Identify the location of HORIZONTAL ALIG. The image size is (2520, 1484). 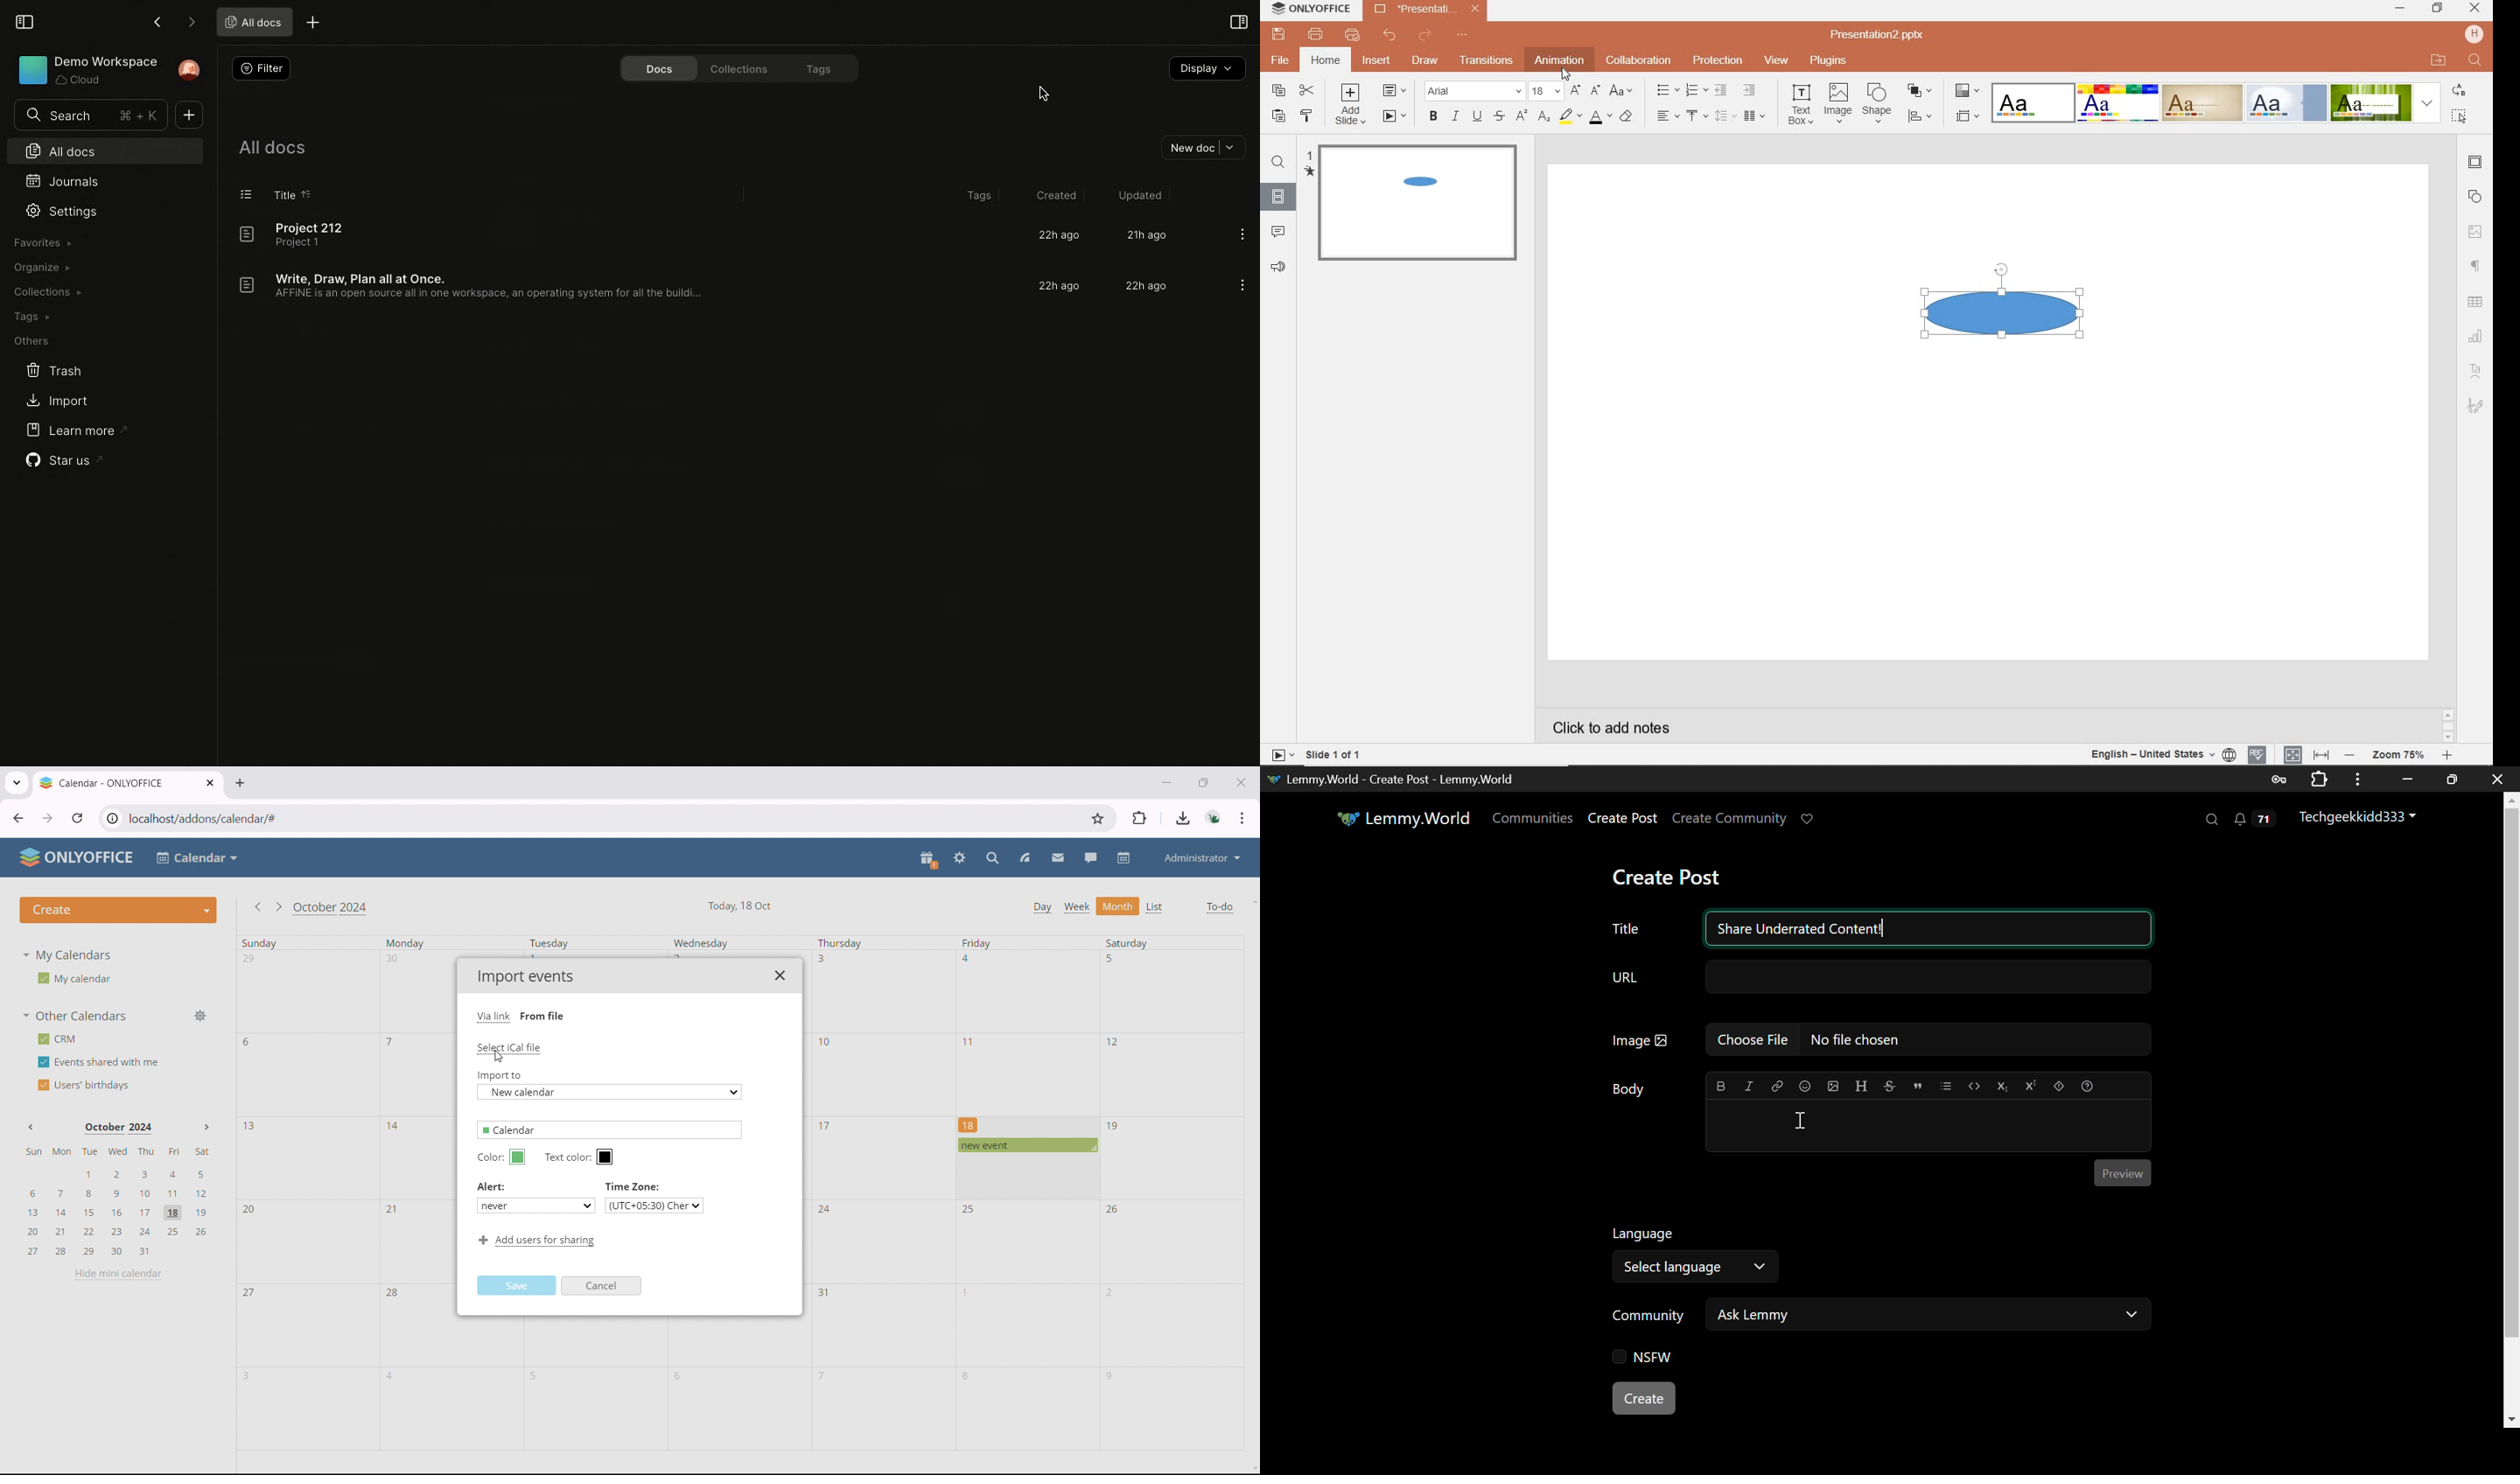
(1667, 115).